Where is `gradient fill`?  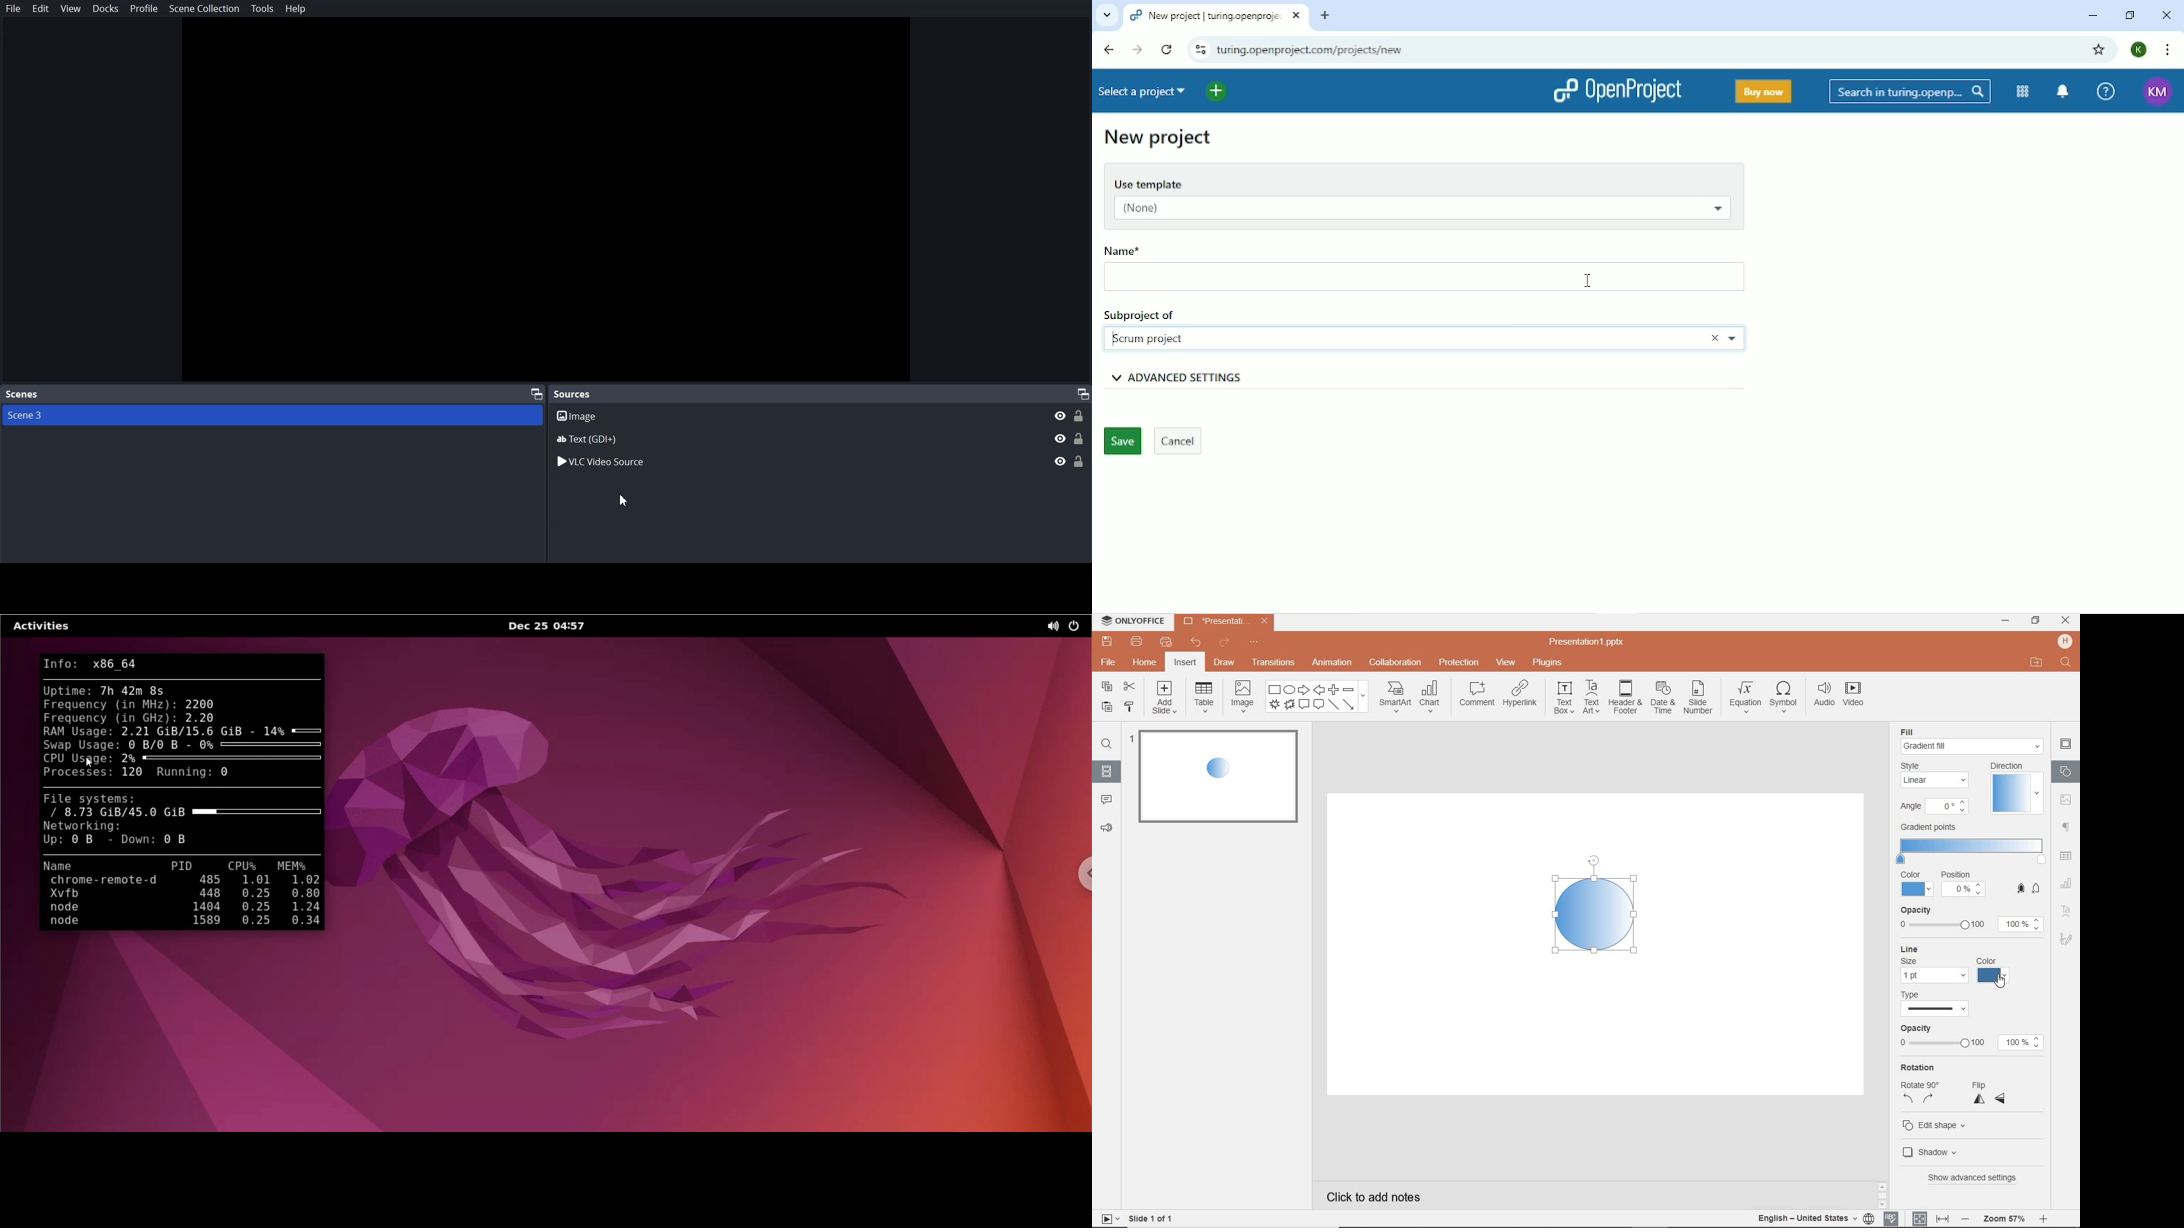
gradient fill is located at coordinates (1973, 746).